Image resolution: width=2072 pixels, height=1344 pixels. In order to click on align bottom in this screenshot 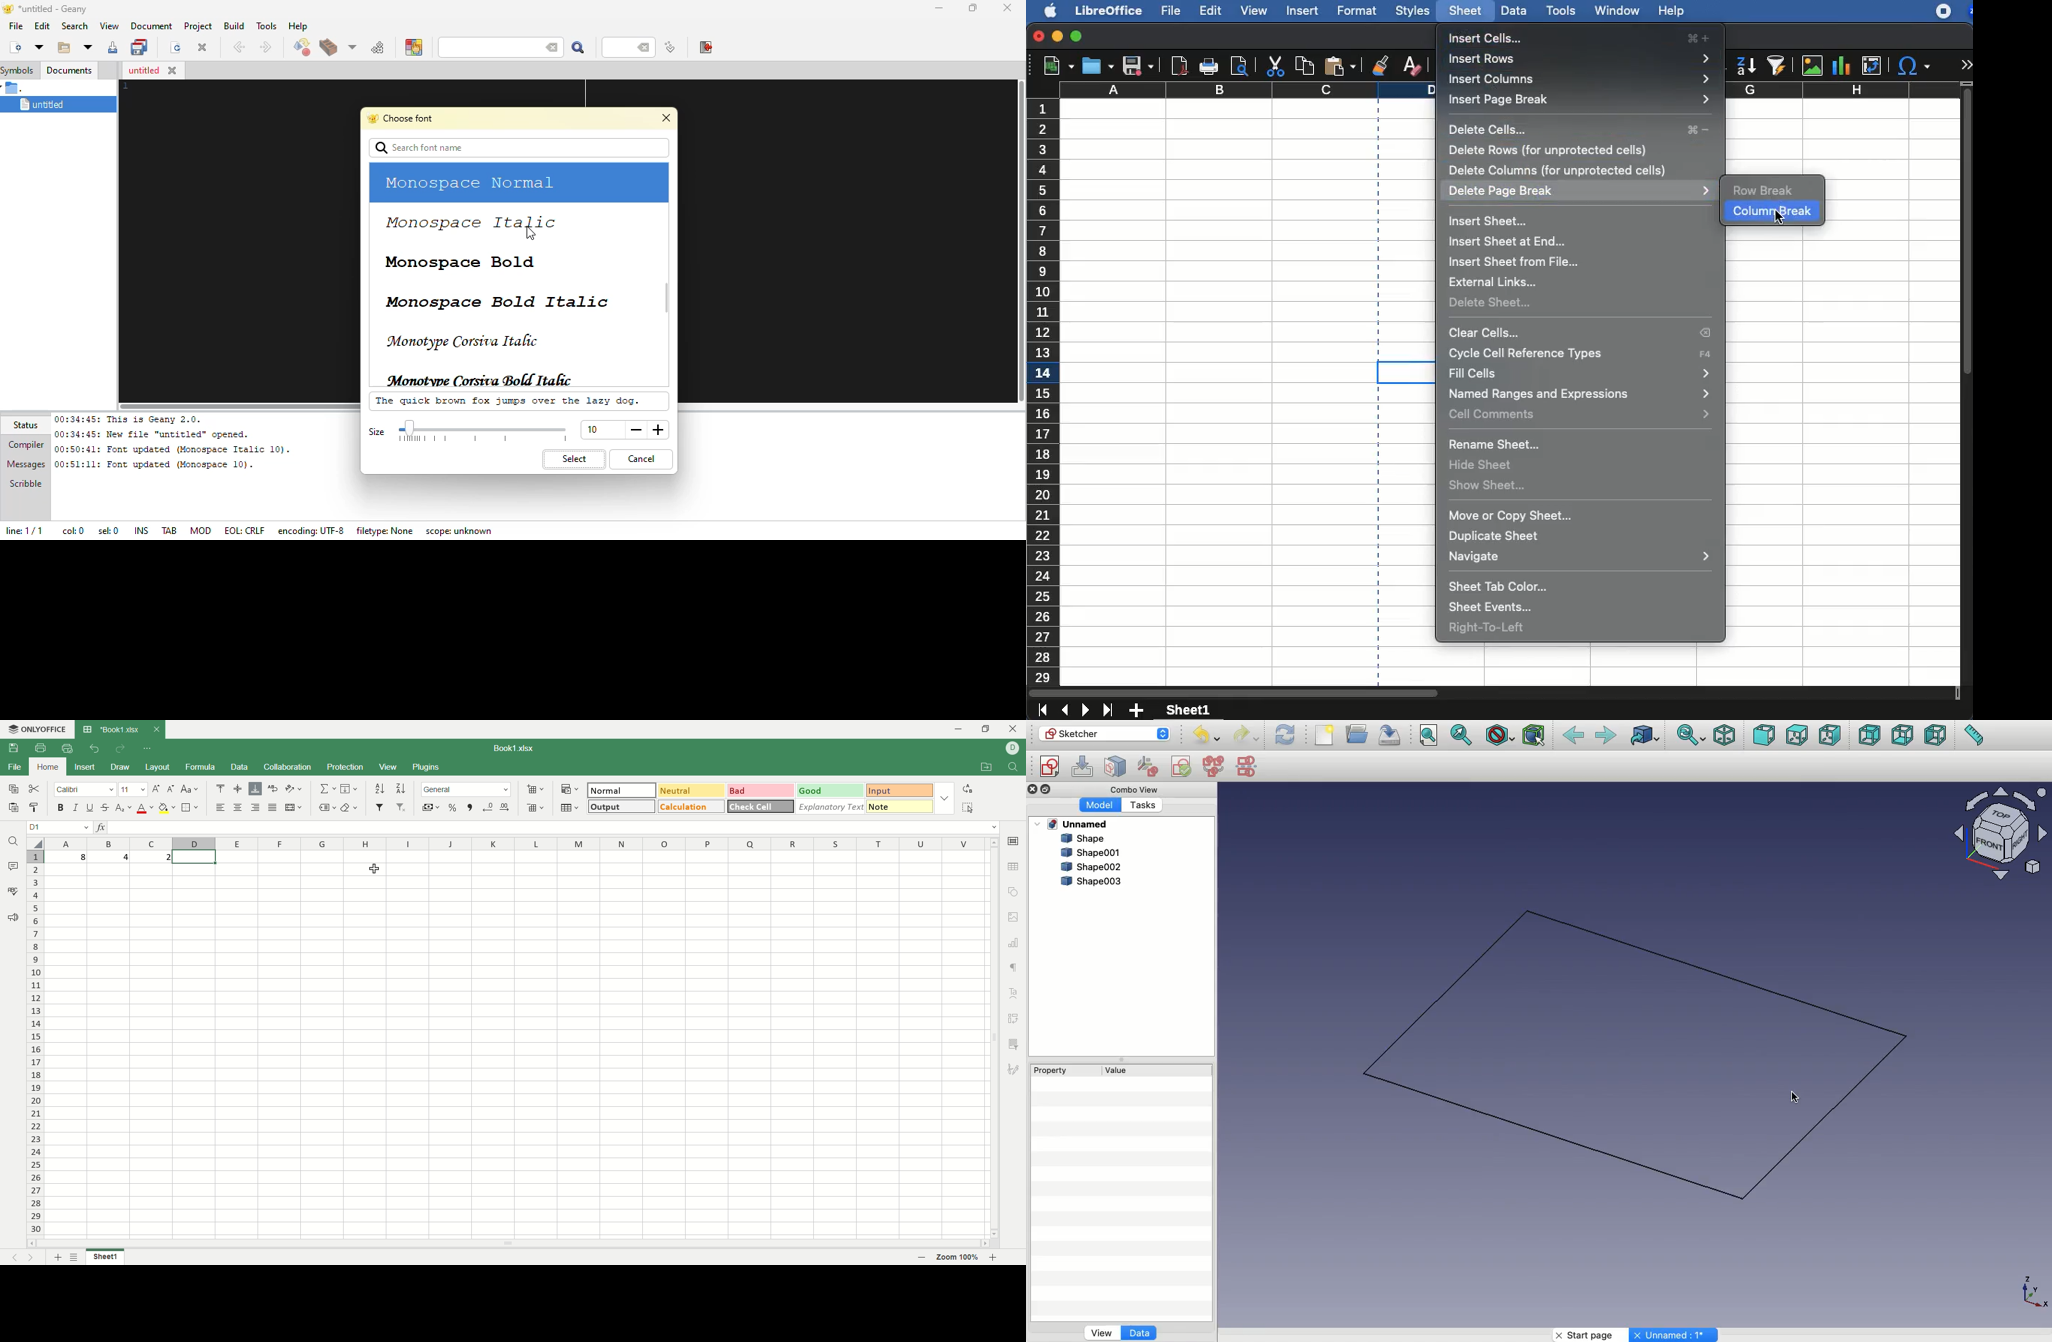, I will do `click(255, 788)`.